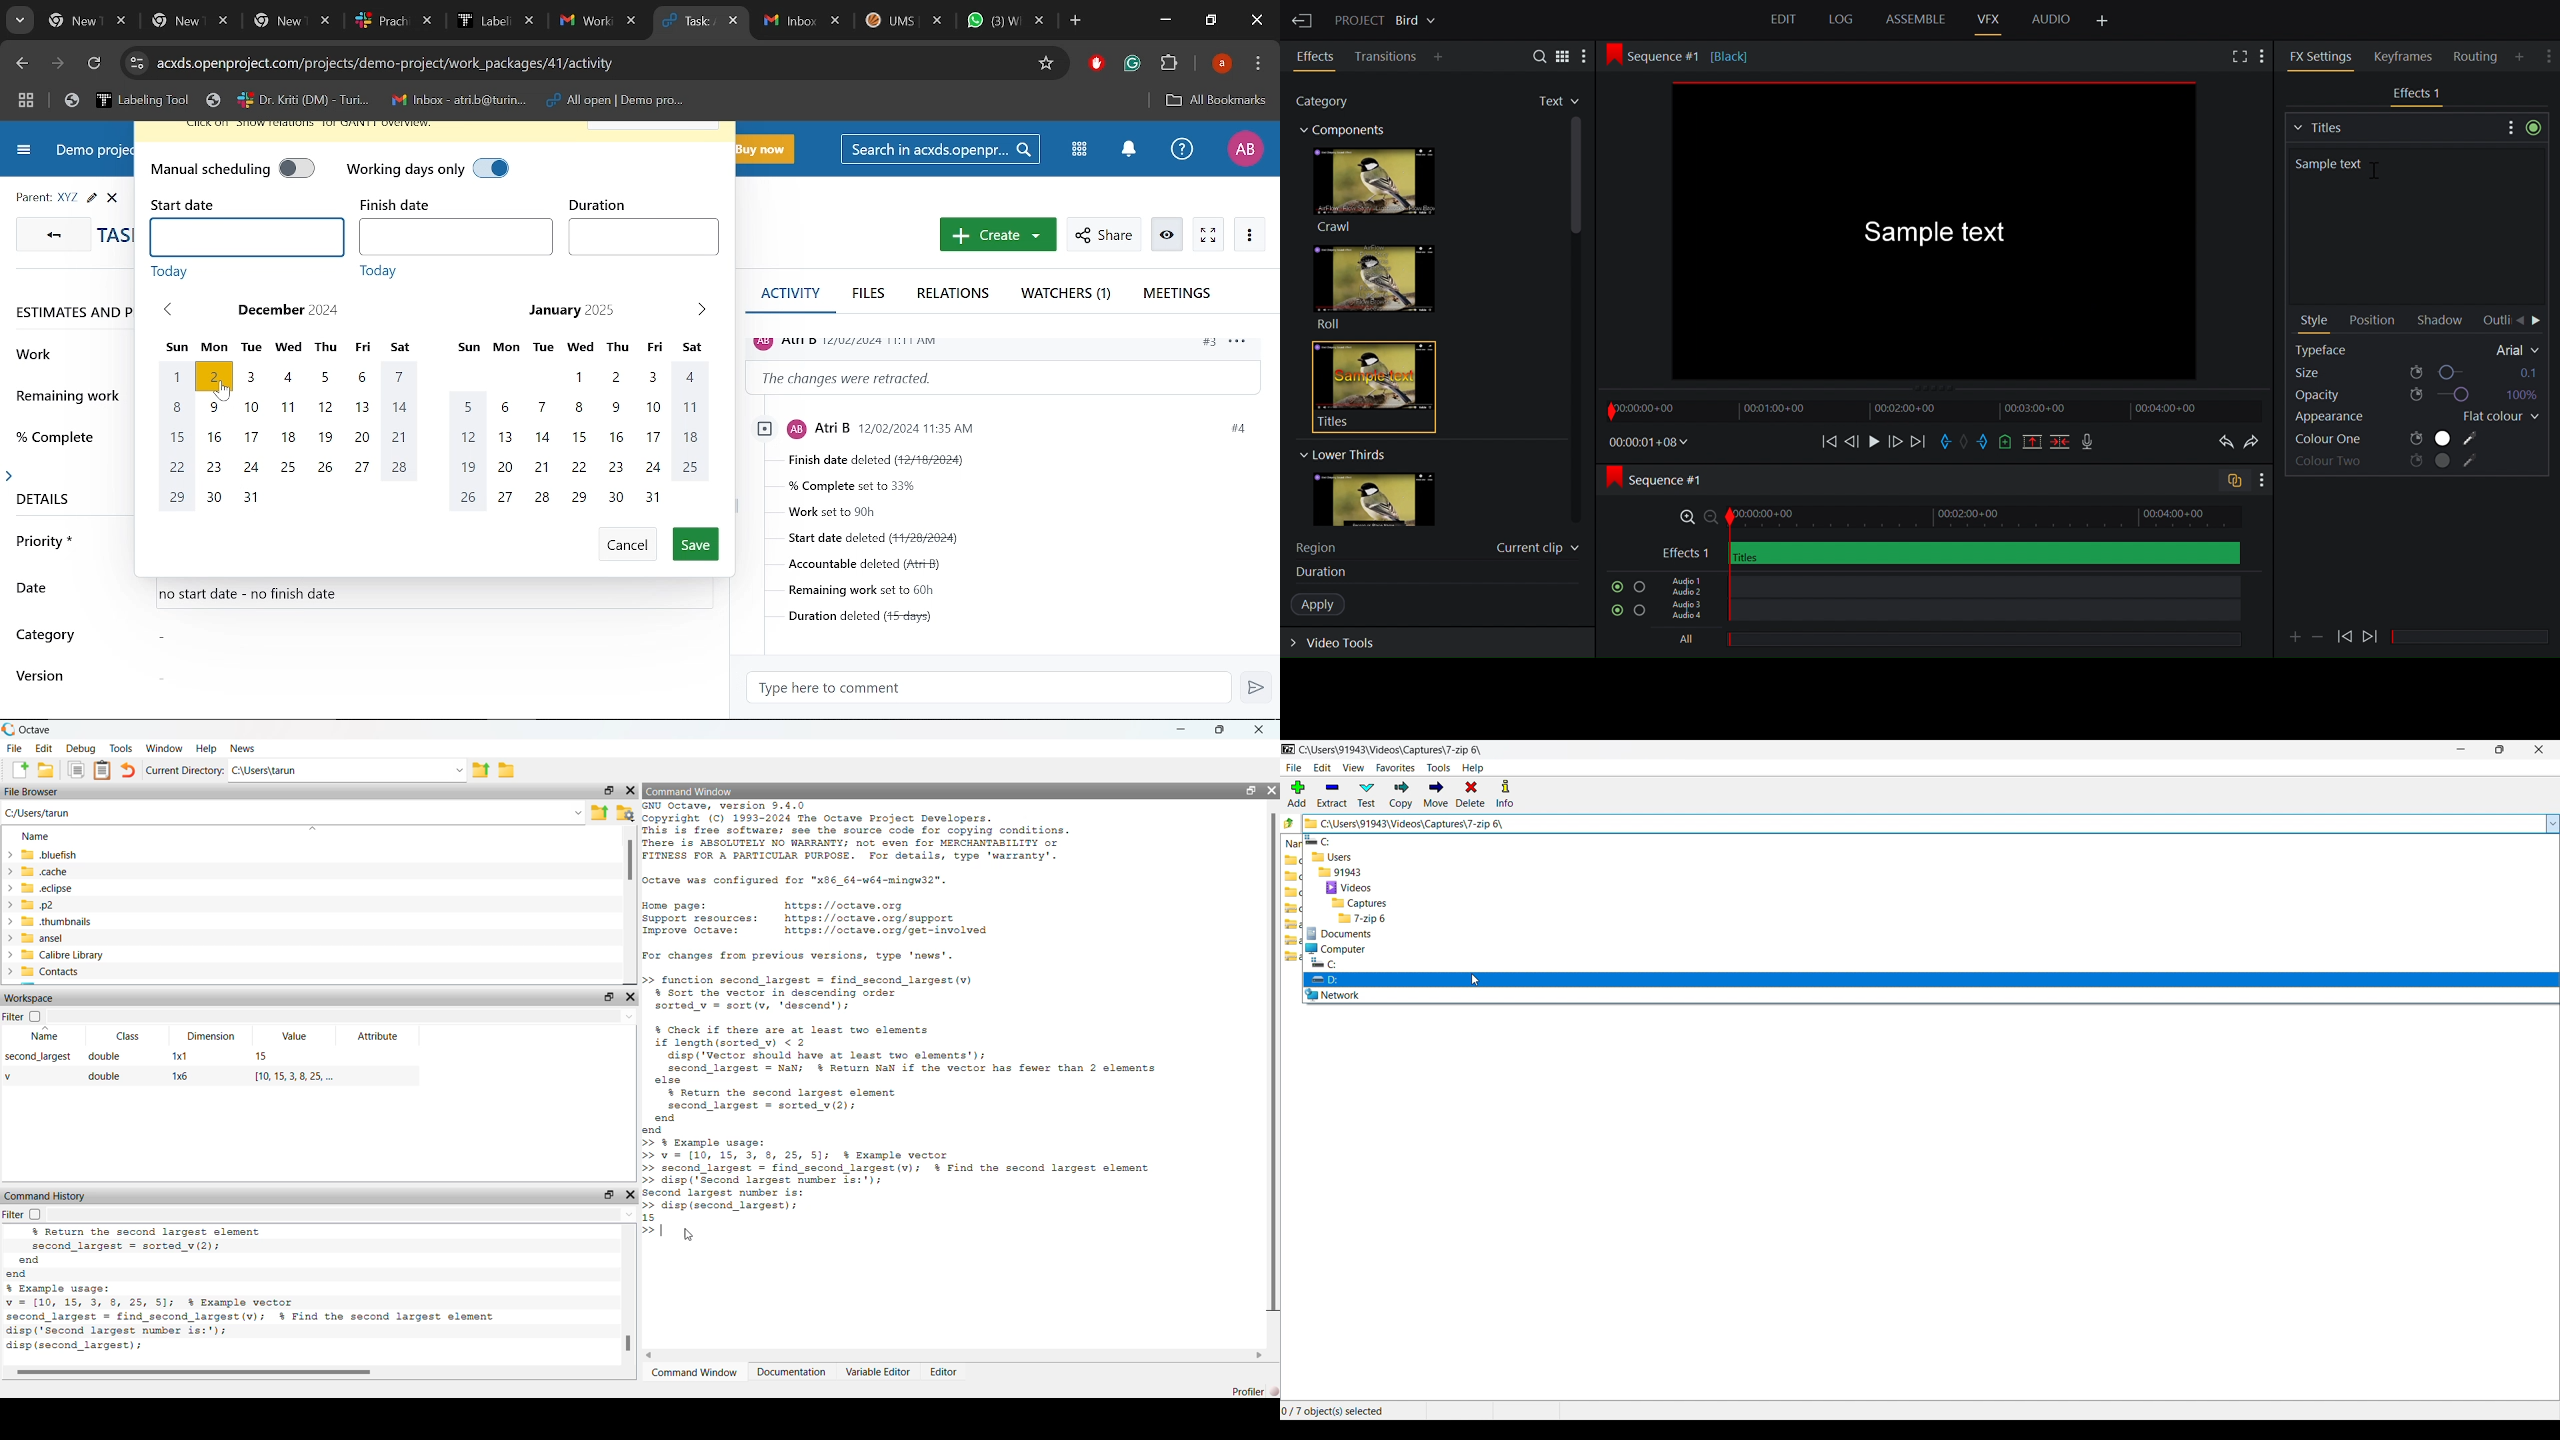 This screenshot has width=2576, height=1456. I want to click on .eclipse, so click(51, 889).